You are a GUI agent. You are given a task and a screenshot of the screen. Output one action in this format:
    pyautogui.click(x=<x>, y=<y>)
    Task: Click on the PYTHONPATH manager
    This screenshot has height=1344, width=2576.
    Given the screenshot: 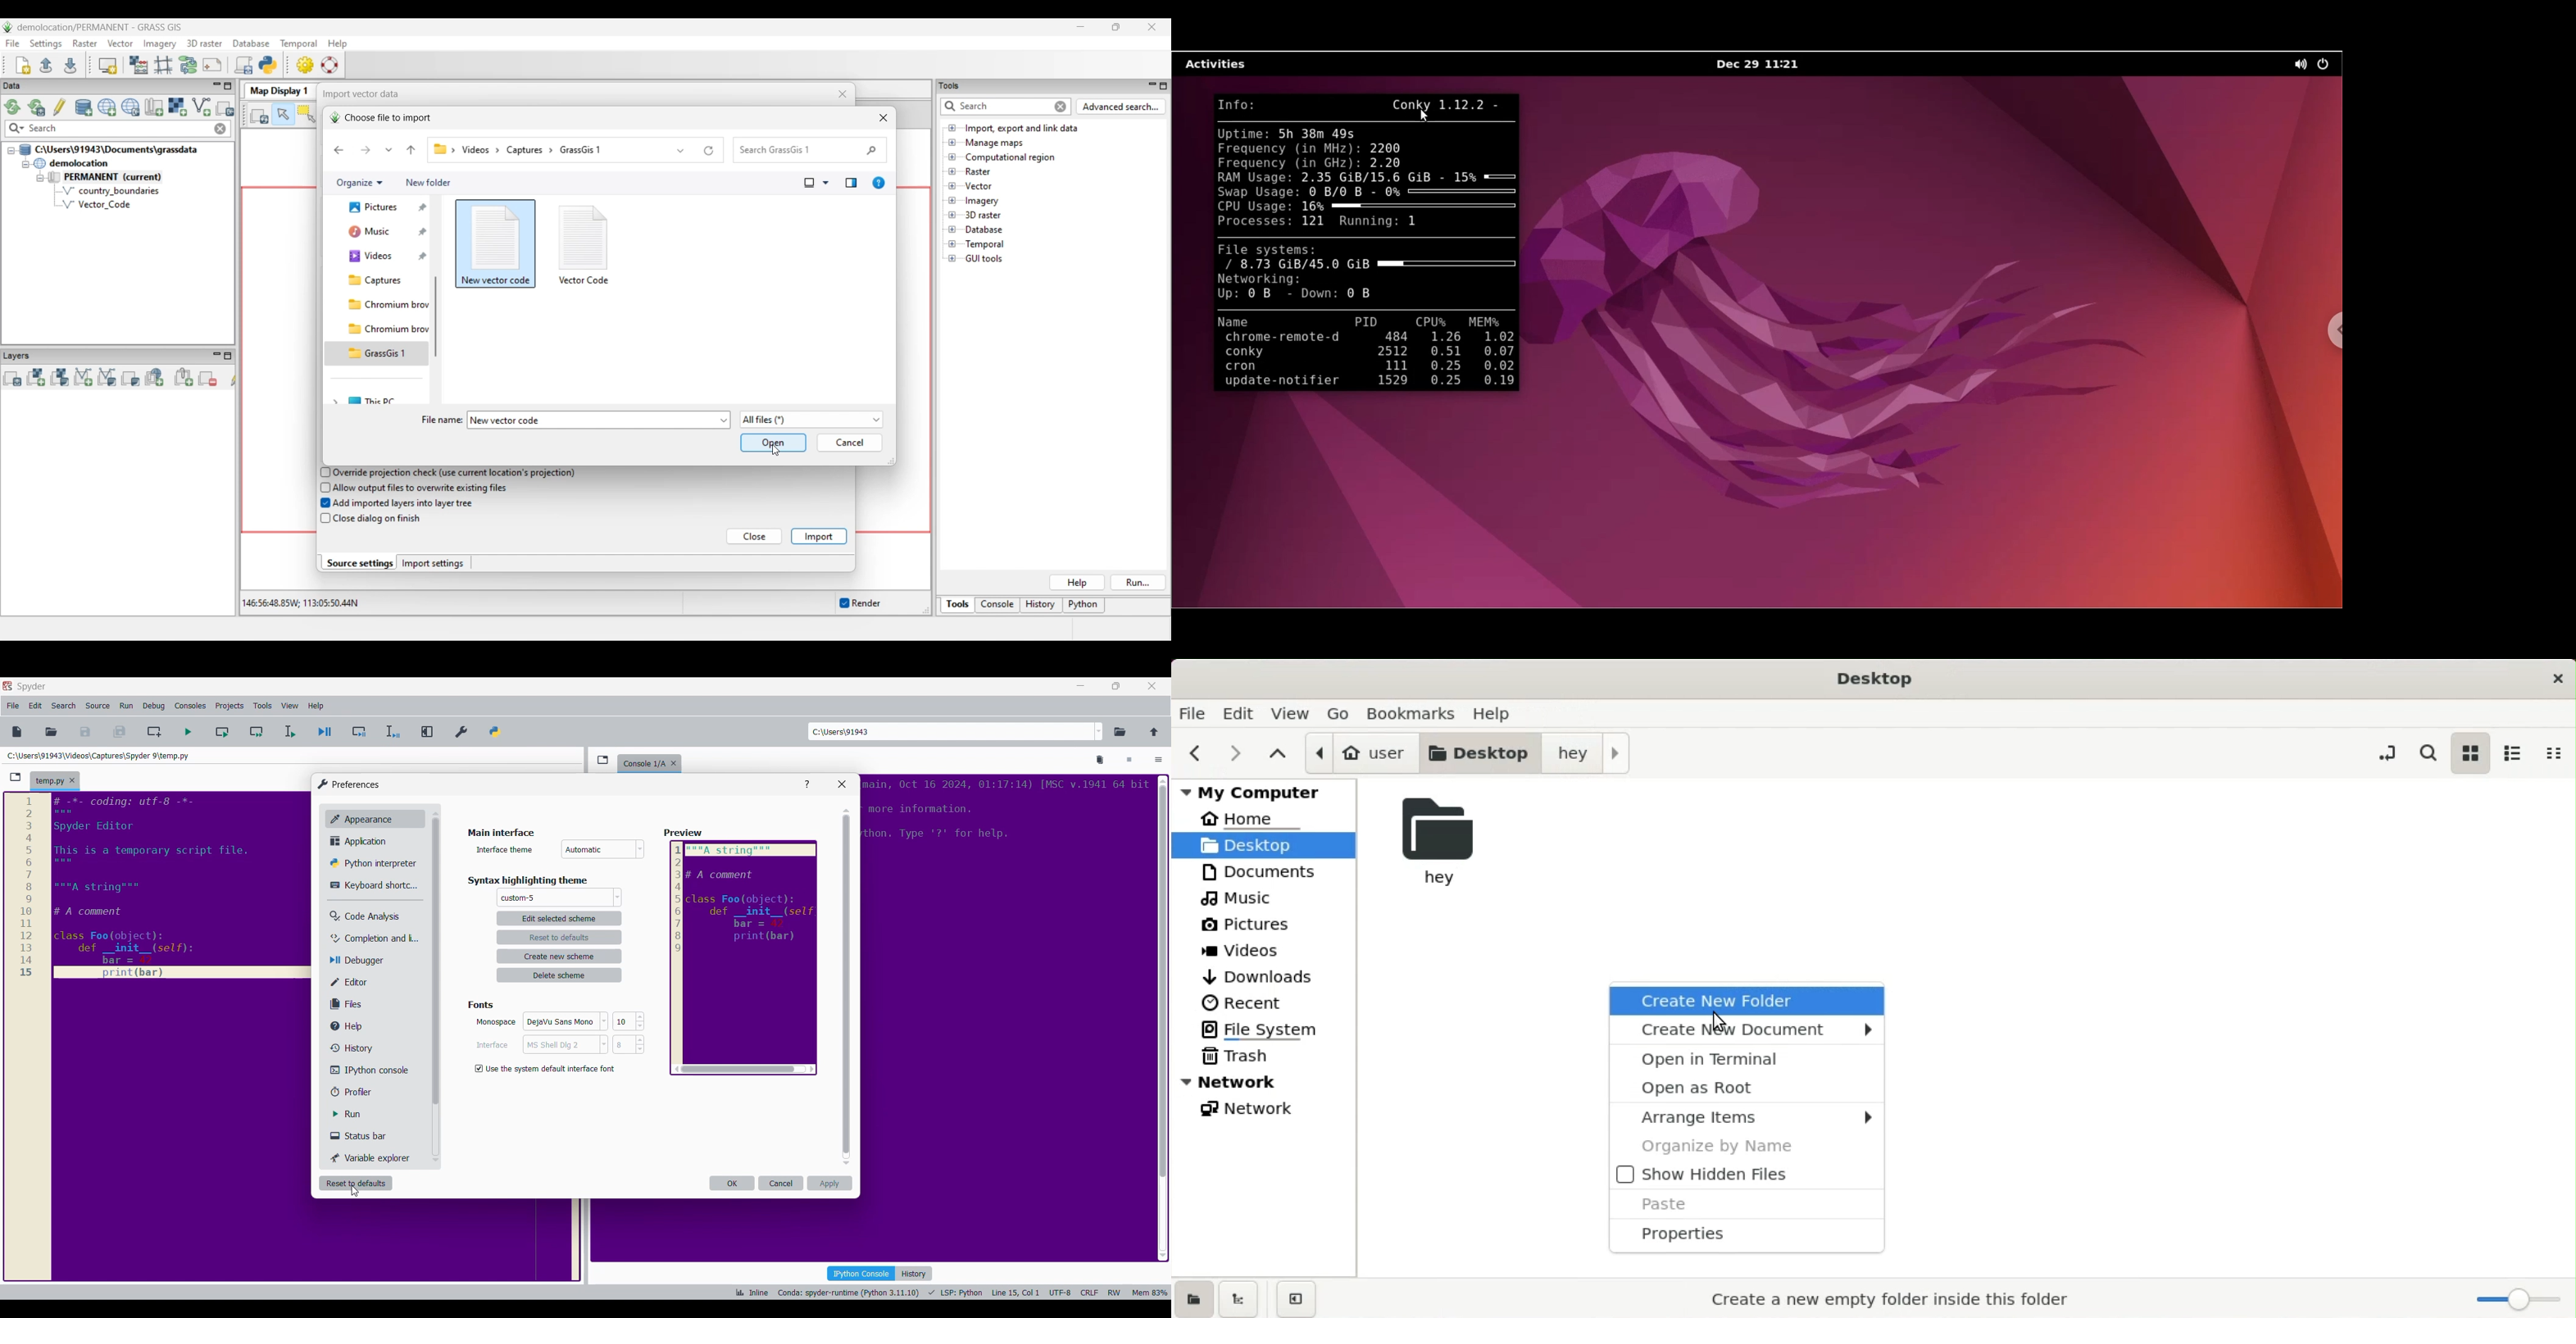 What is the action you would take?
    pyautogui.click(x=497, y=732)
    